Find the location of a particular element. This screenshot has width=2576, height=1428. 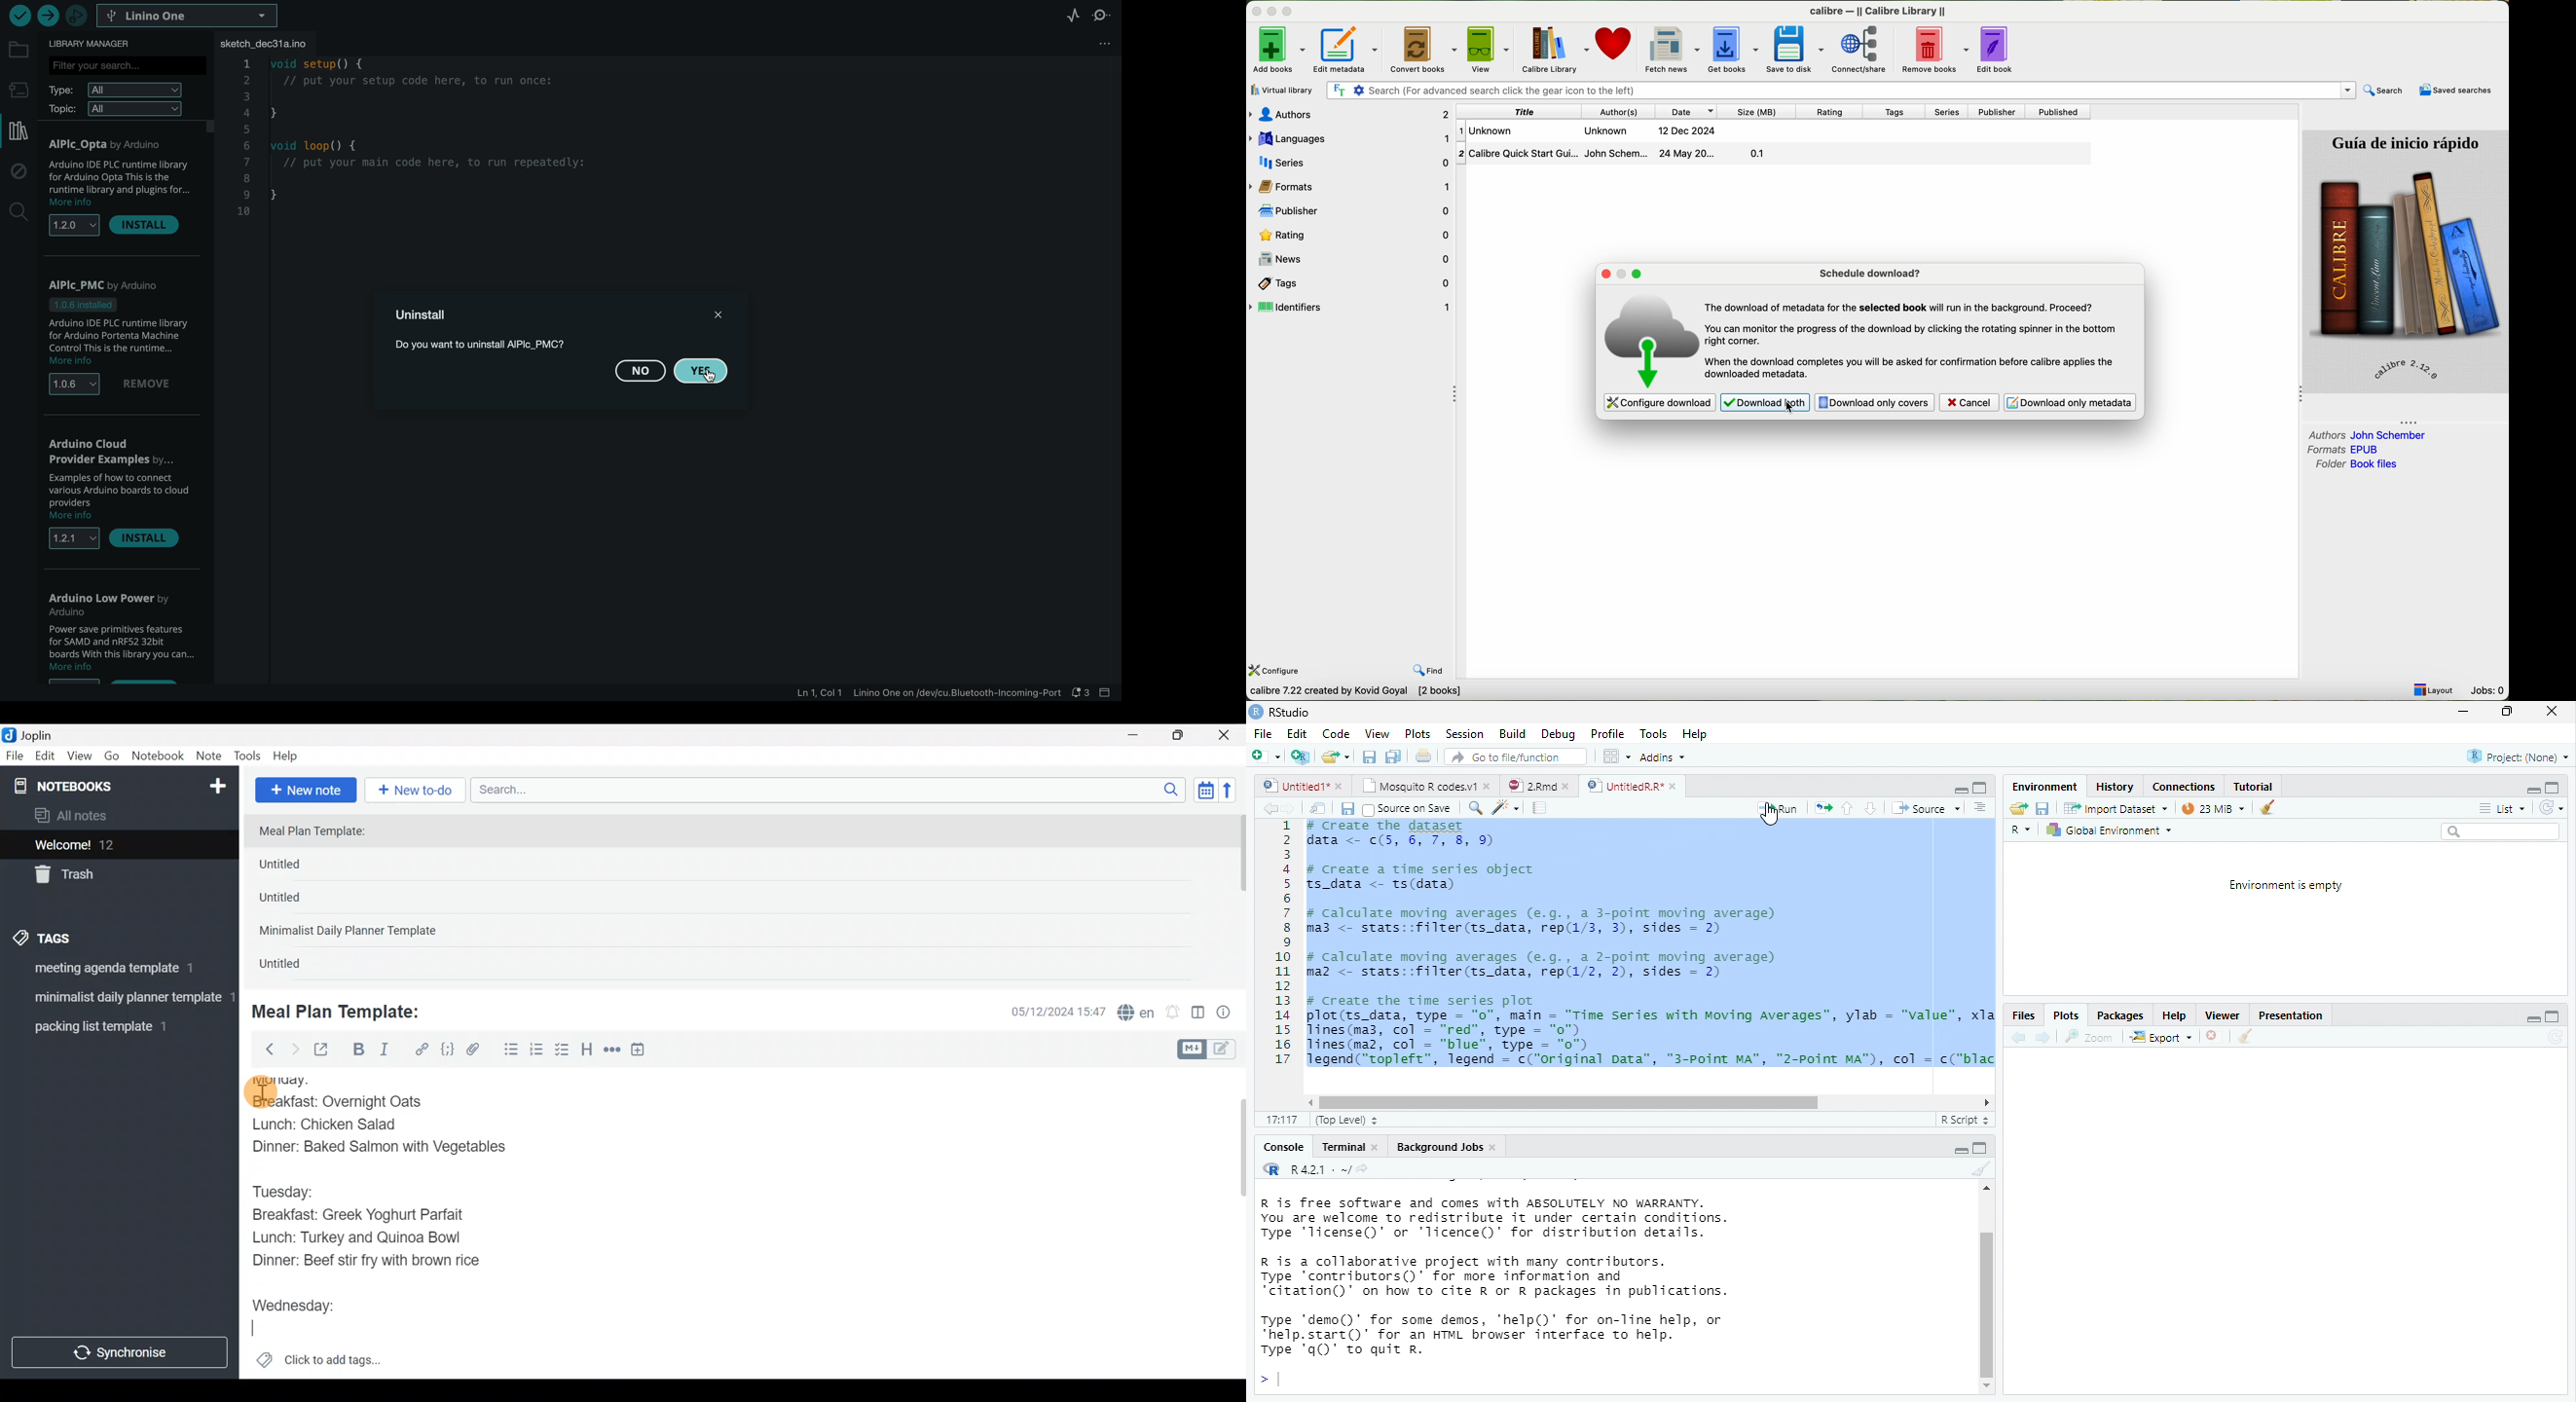

Untitled is located at coordinates (295, 966).